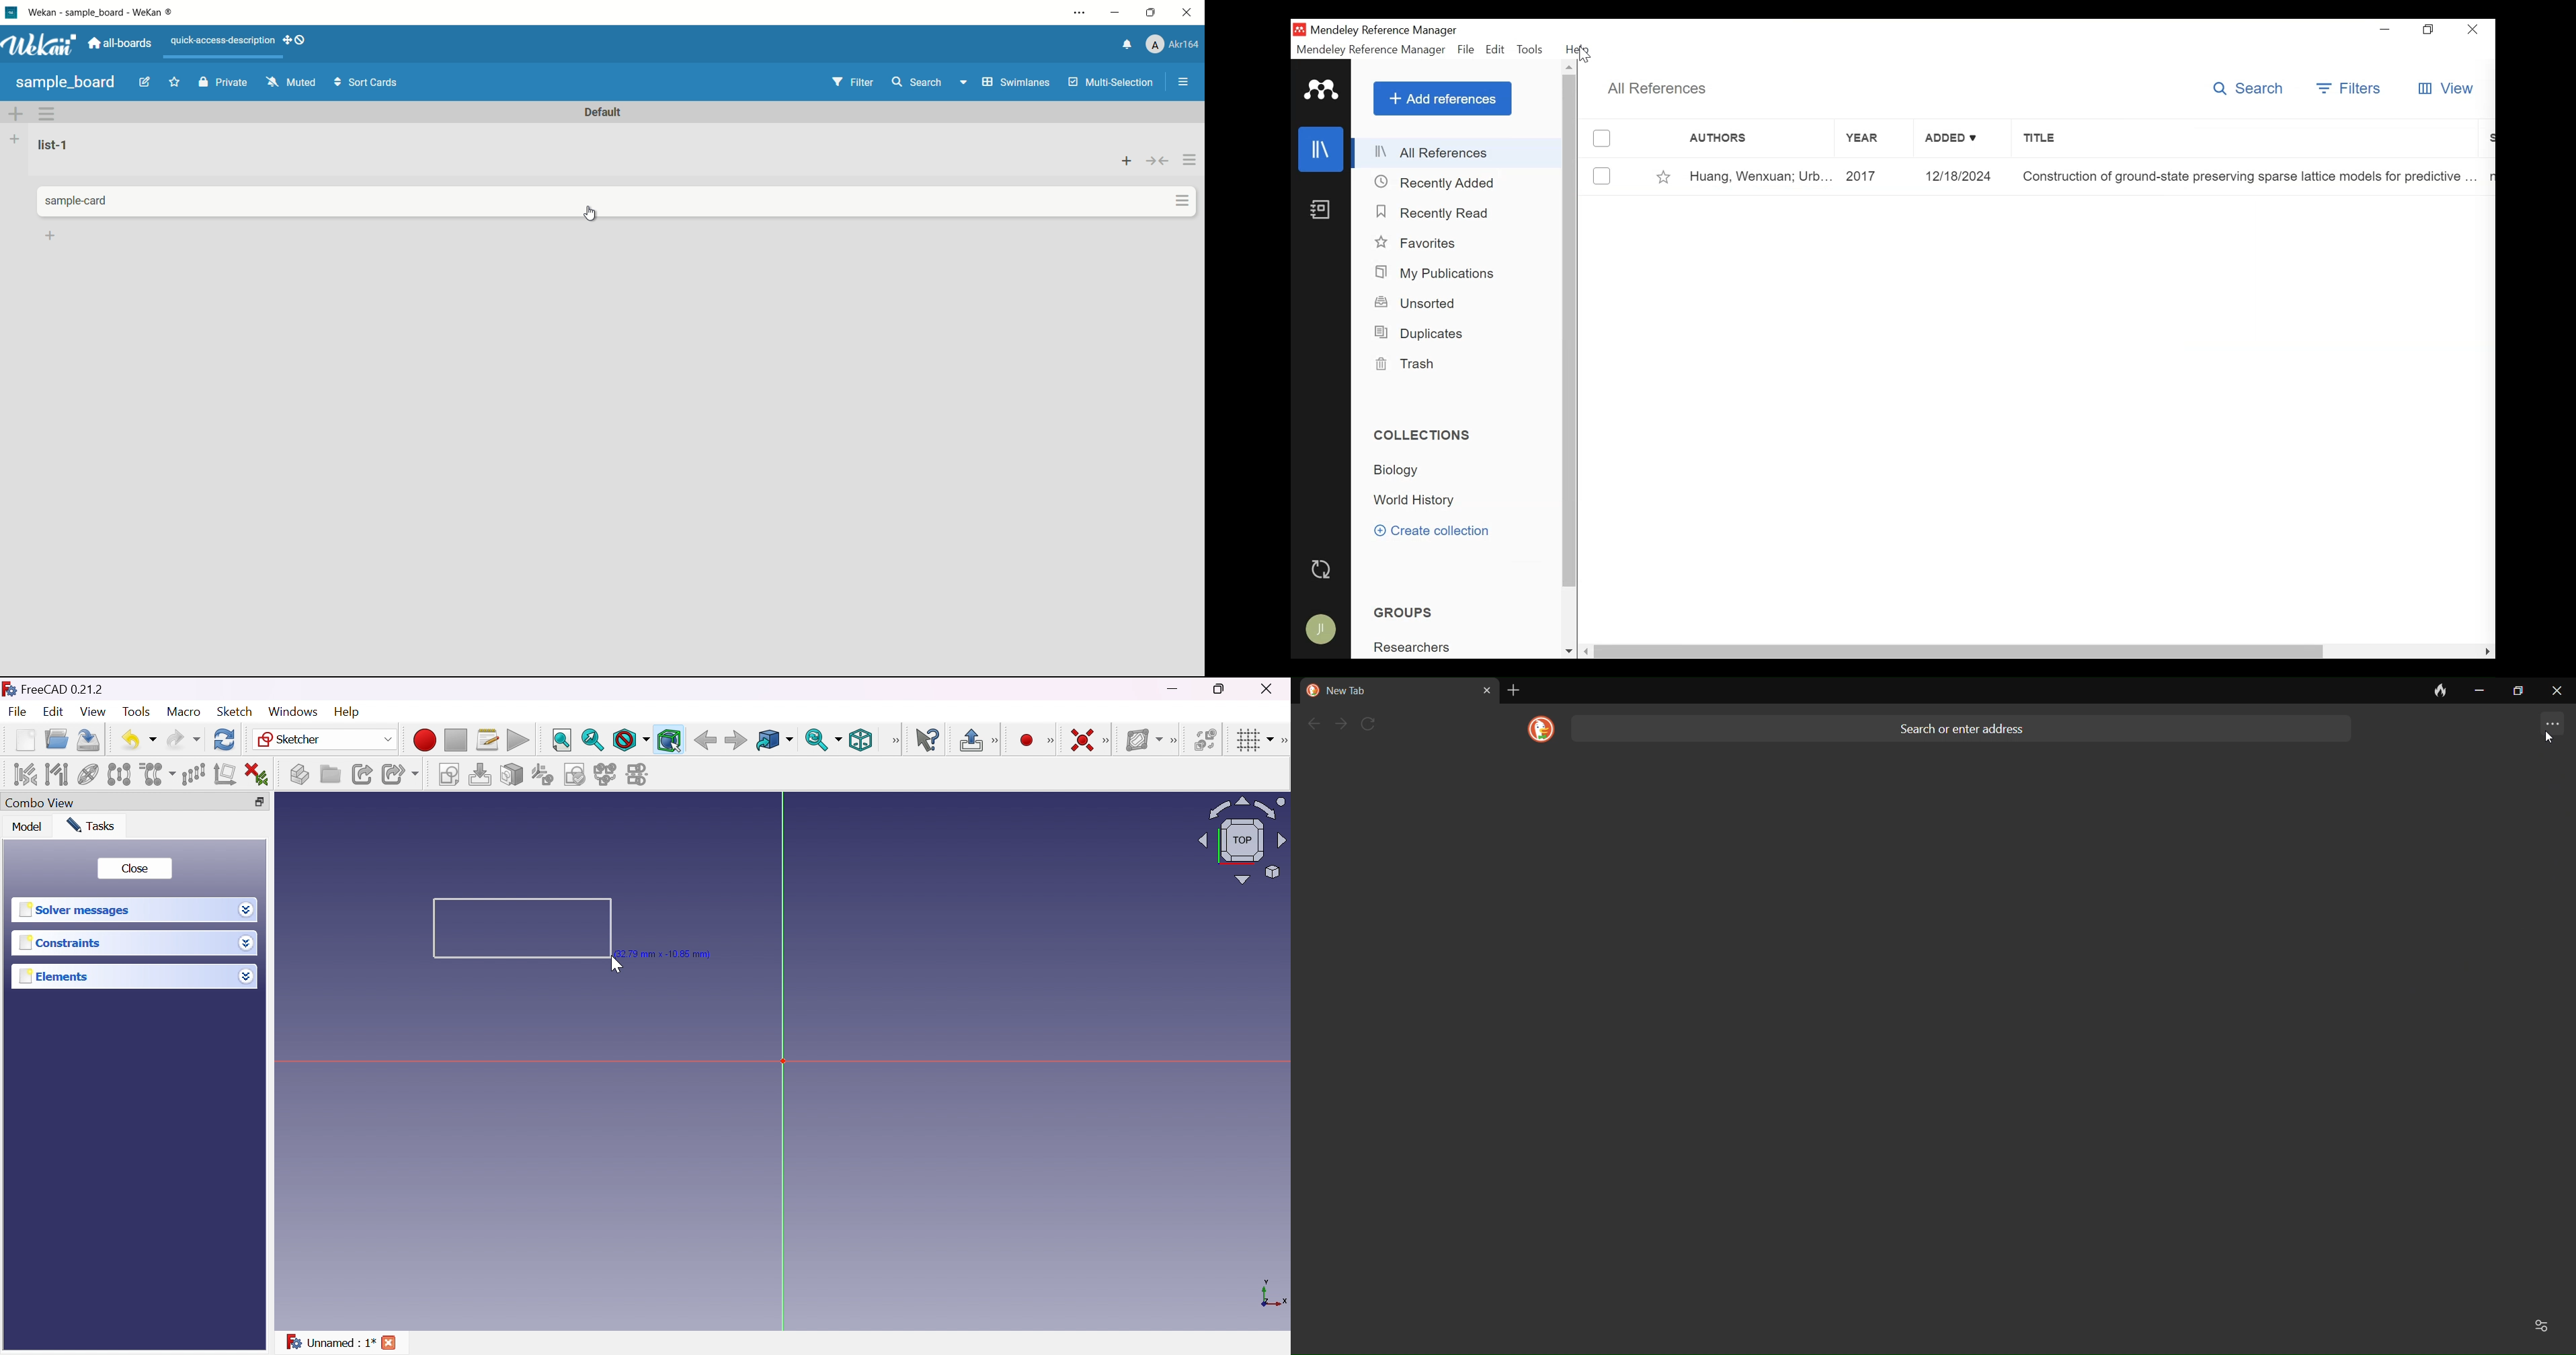 The width and height of the screenshot is (2576, 1372). What do you see at coordinates (54, 977) in the screenshot?
I see `Elements` at bounding box center [54, 977].